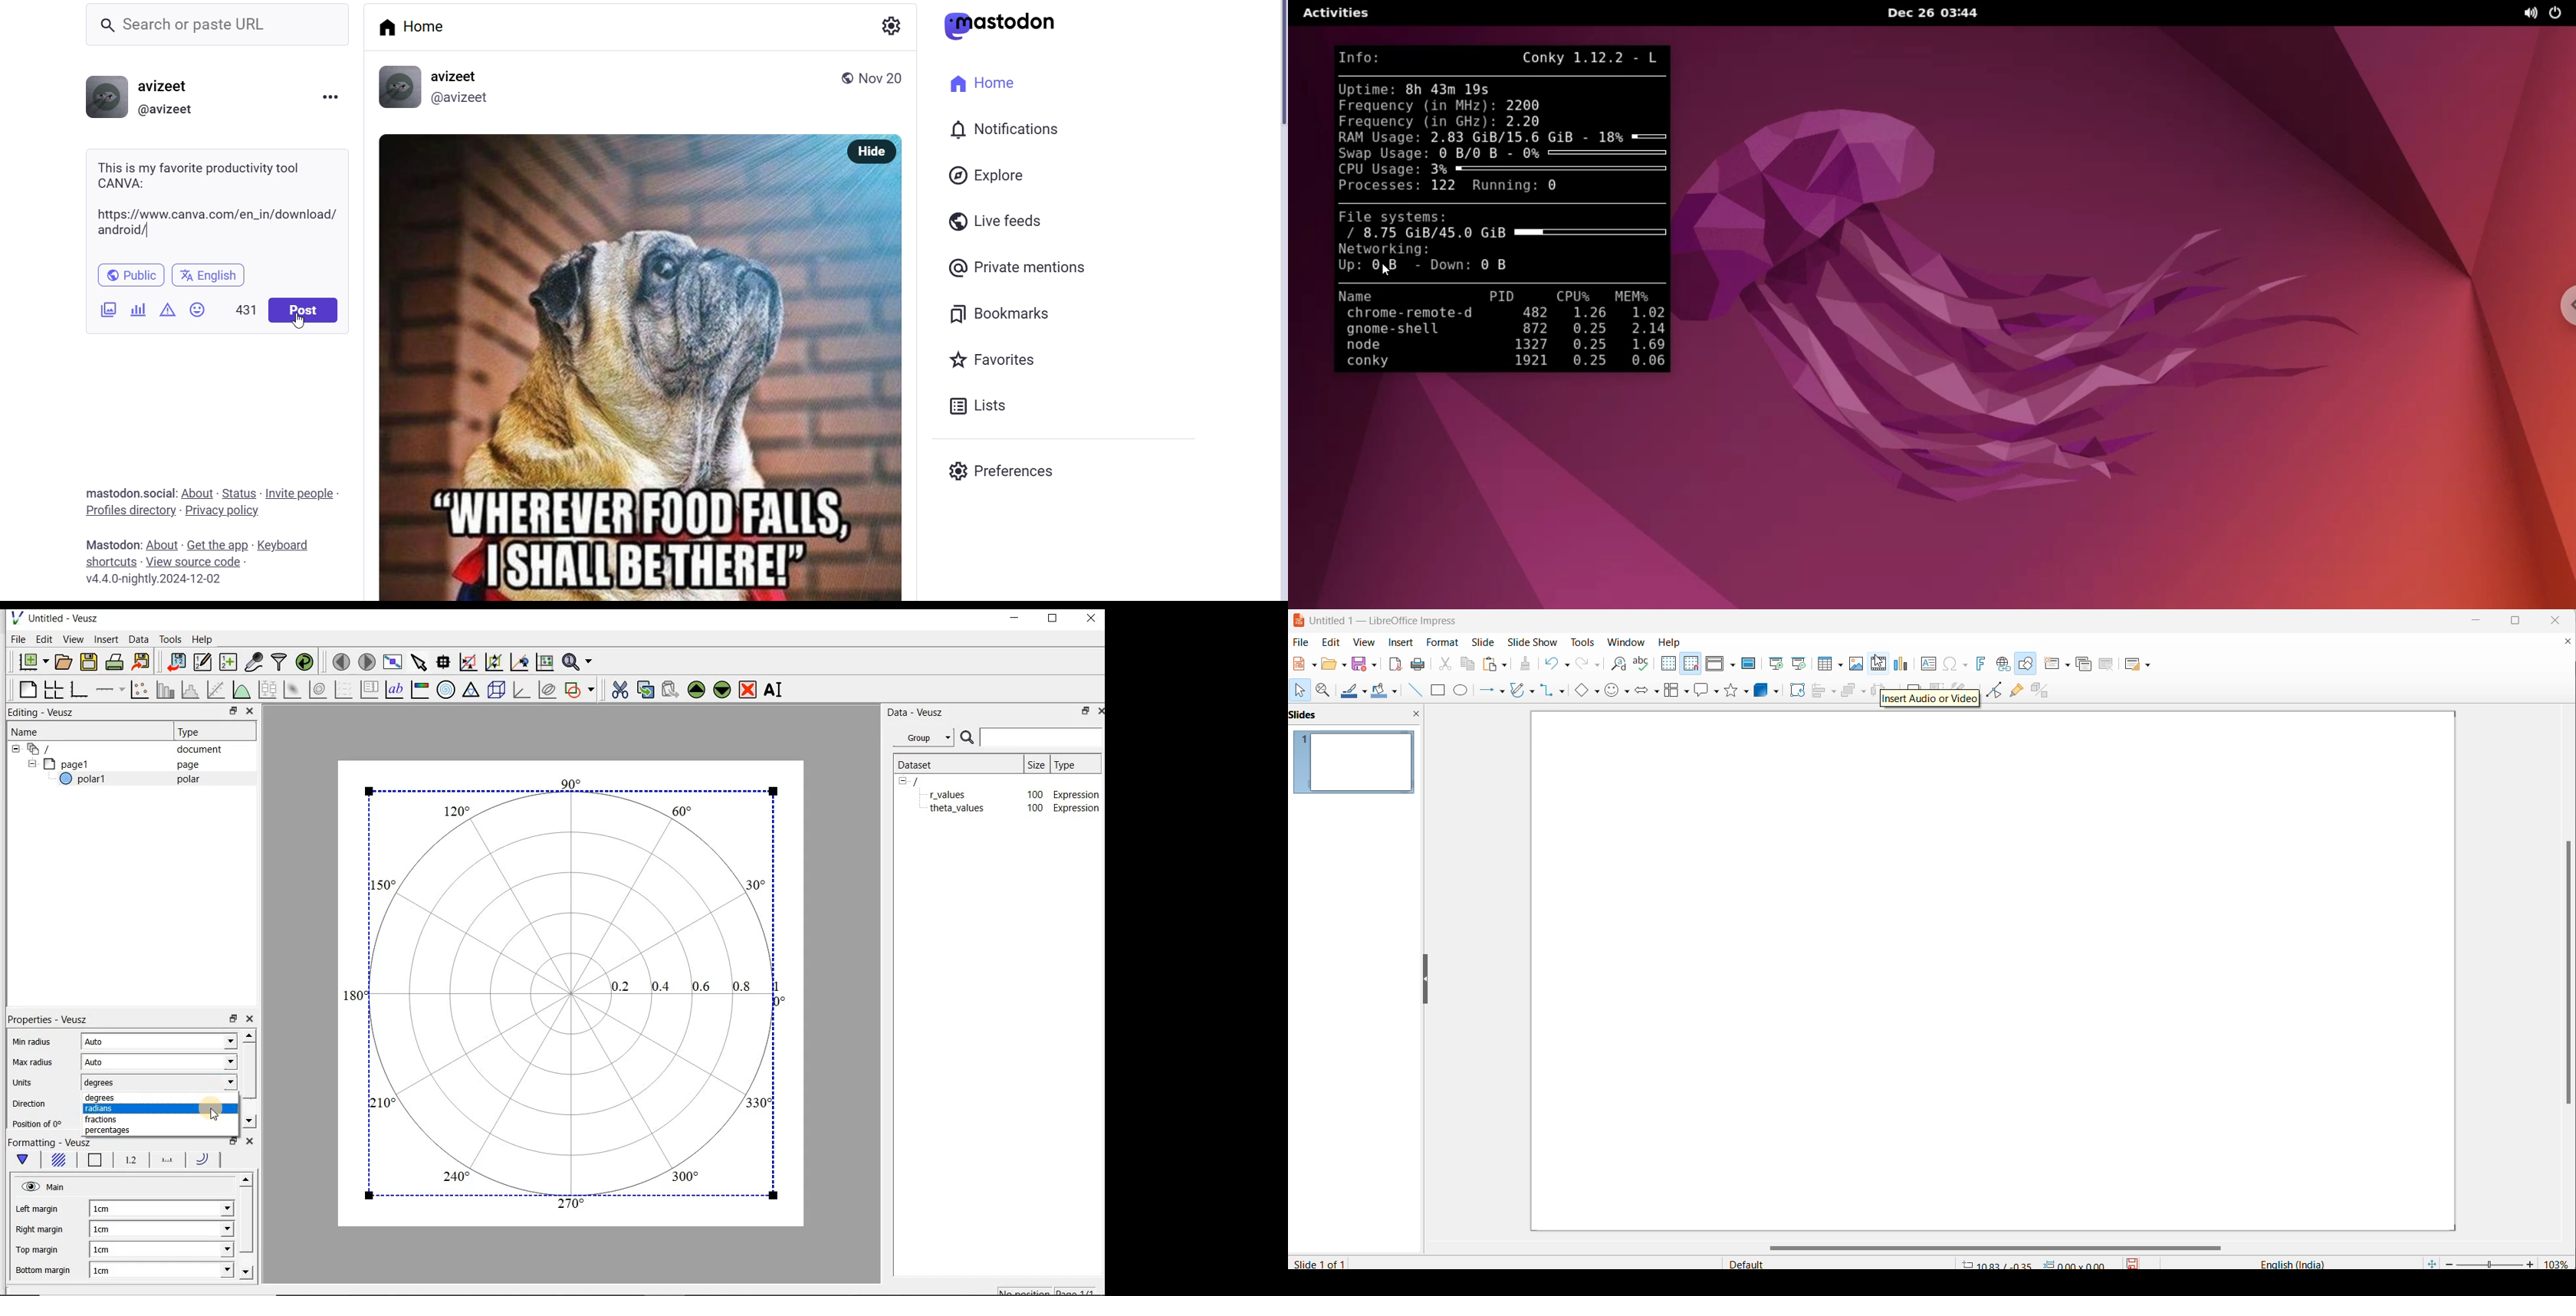  What do you see at coordinates (31, 1061) in the screenshot?
I see `Max radius` at bounding box center [31, 1061].